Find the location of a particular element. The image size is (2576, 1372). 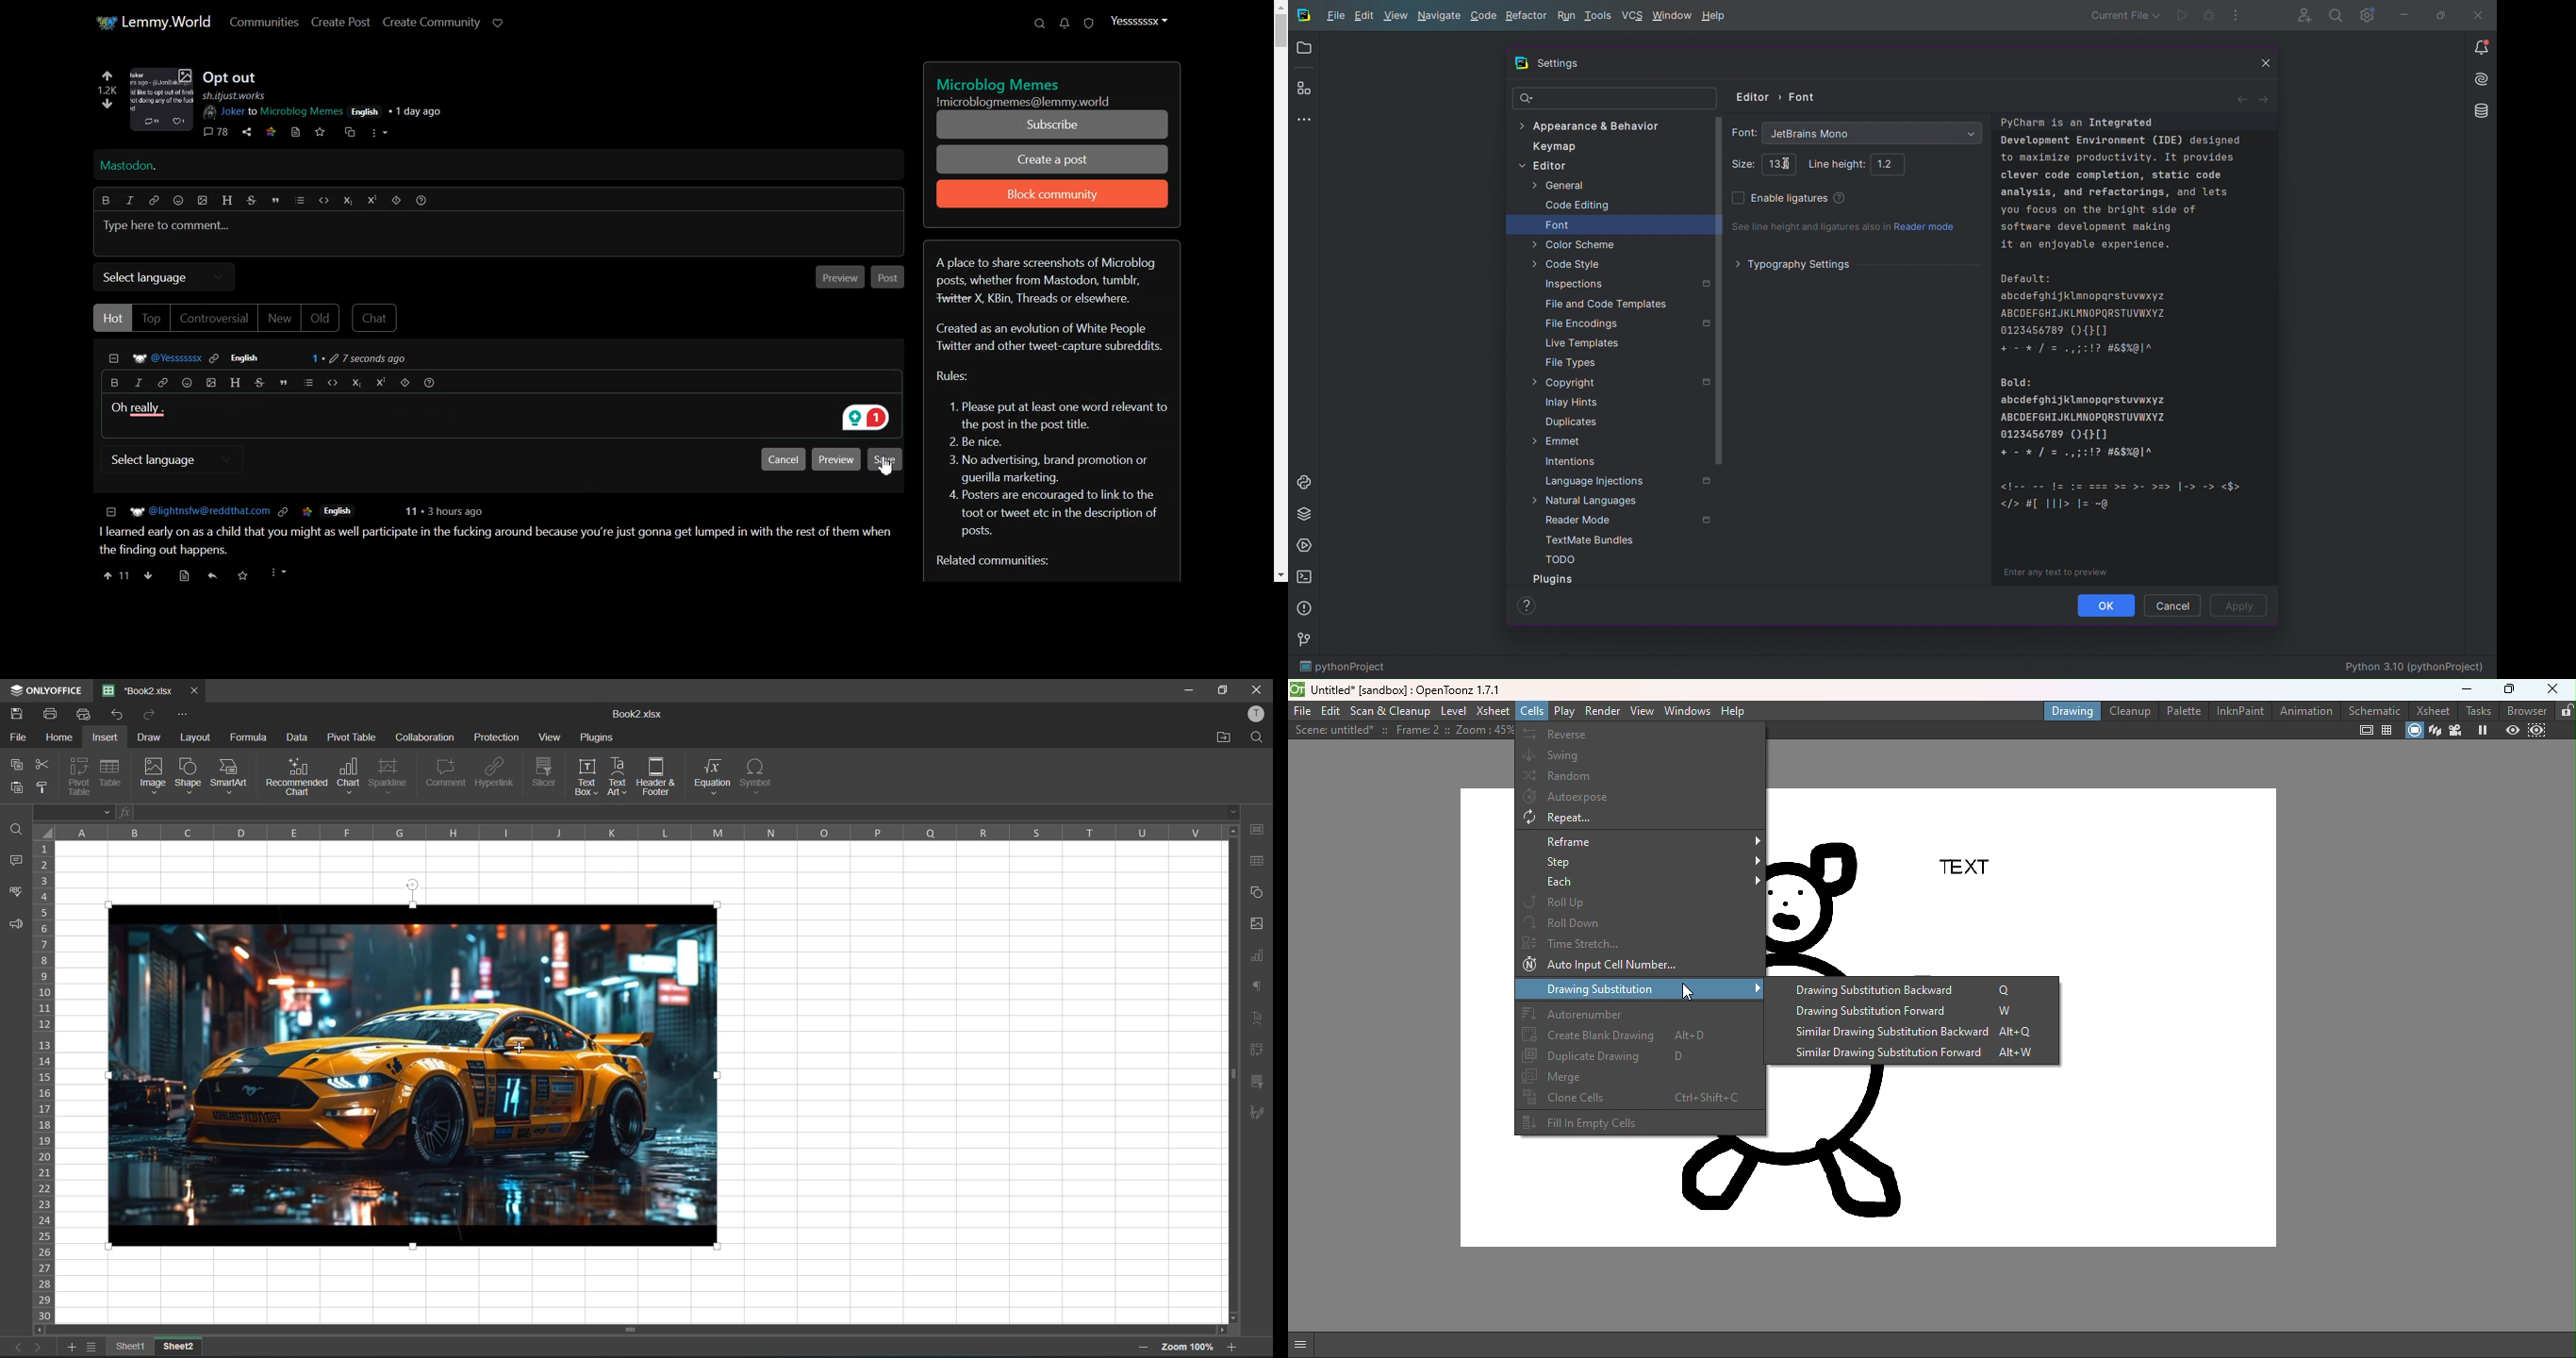

posts is located at coordinates (496, 531).